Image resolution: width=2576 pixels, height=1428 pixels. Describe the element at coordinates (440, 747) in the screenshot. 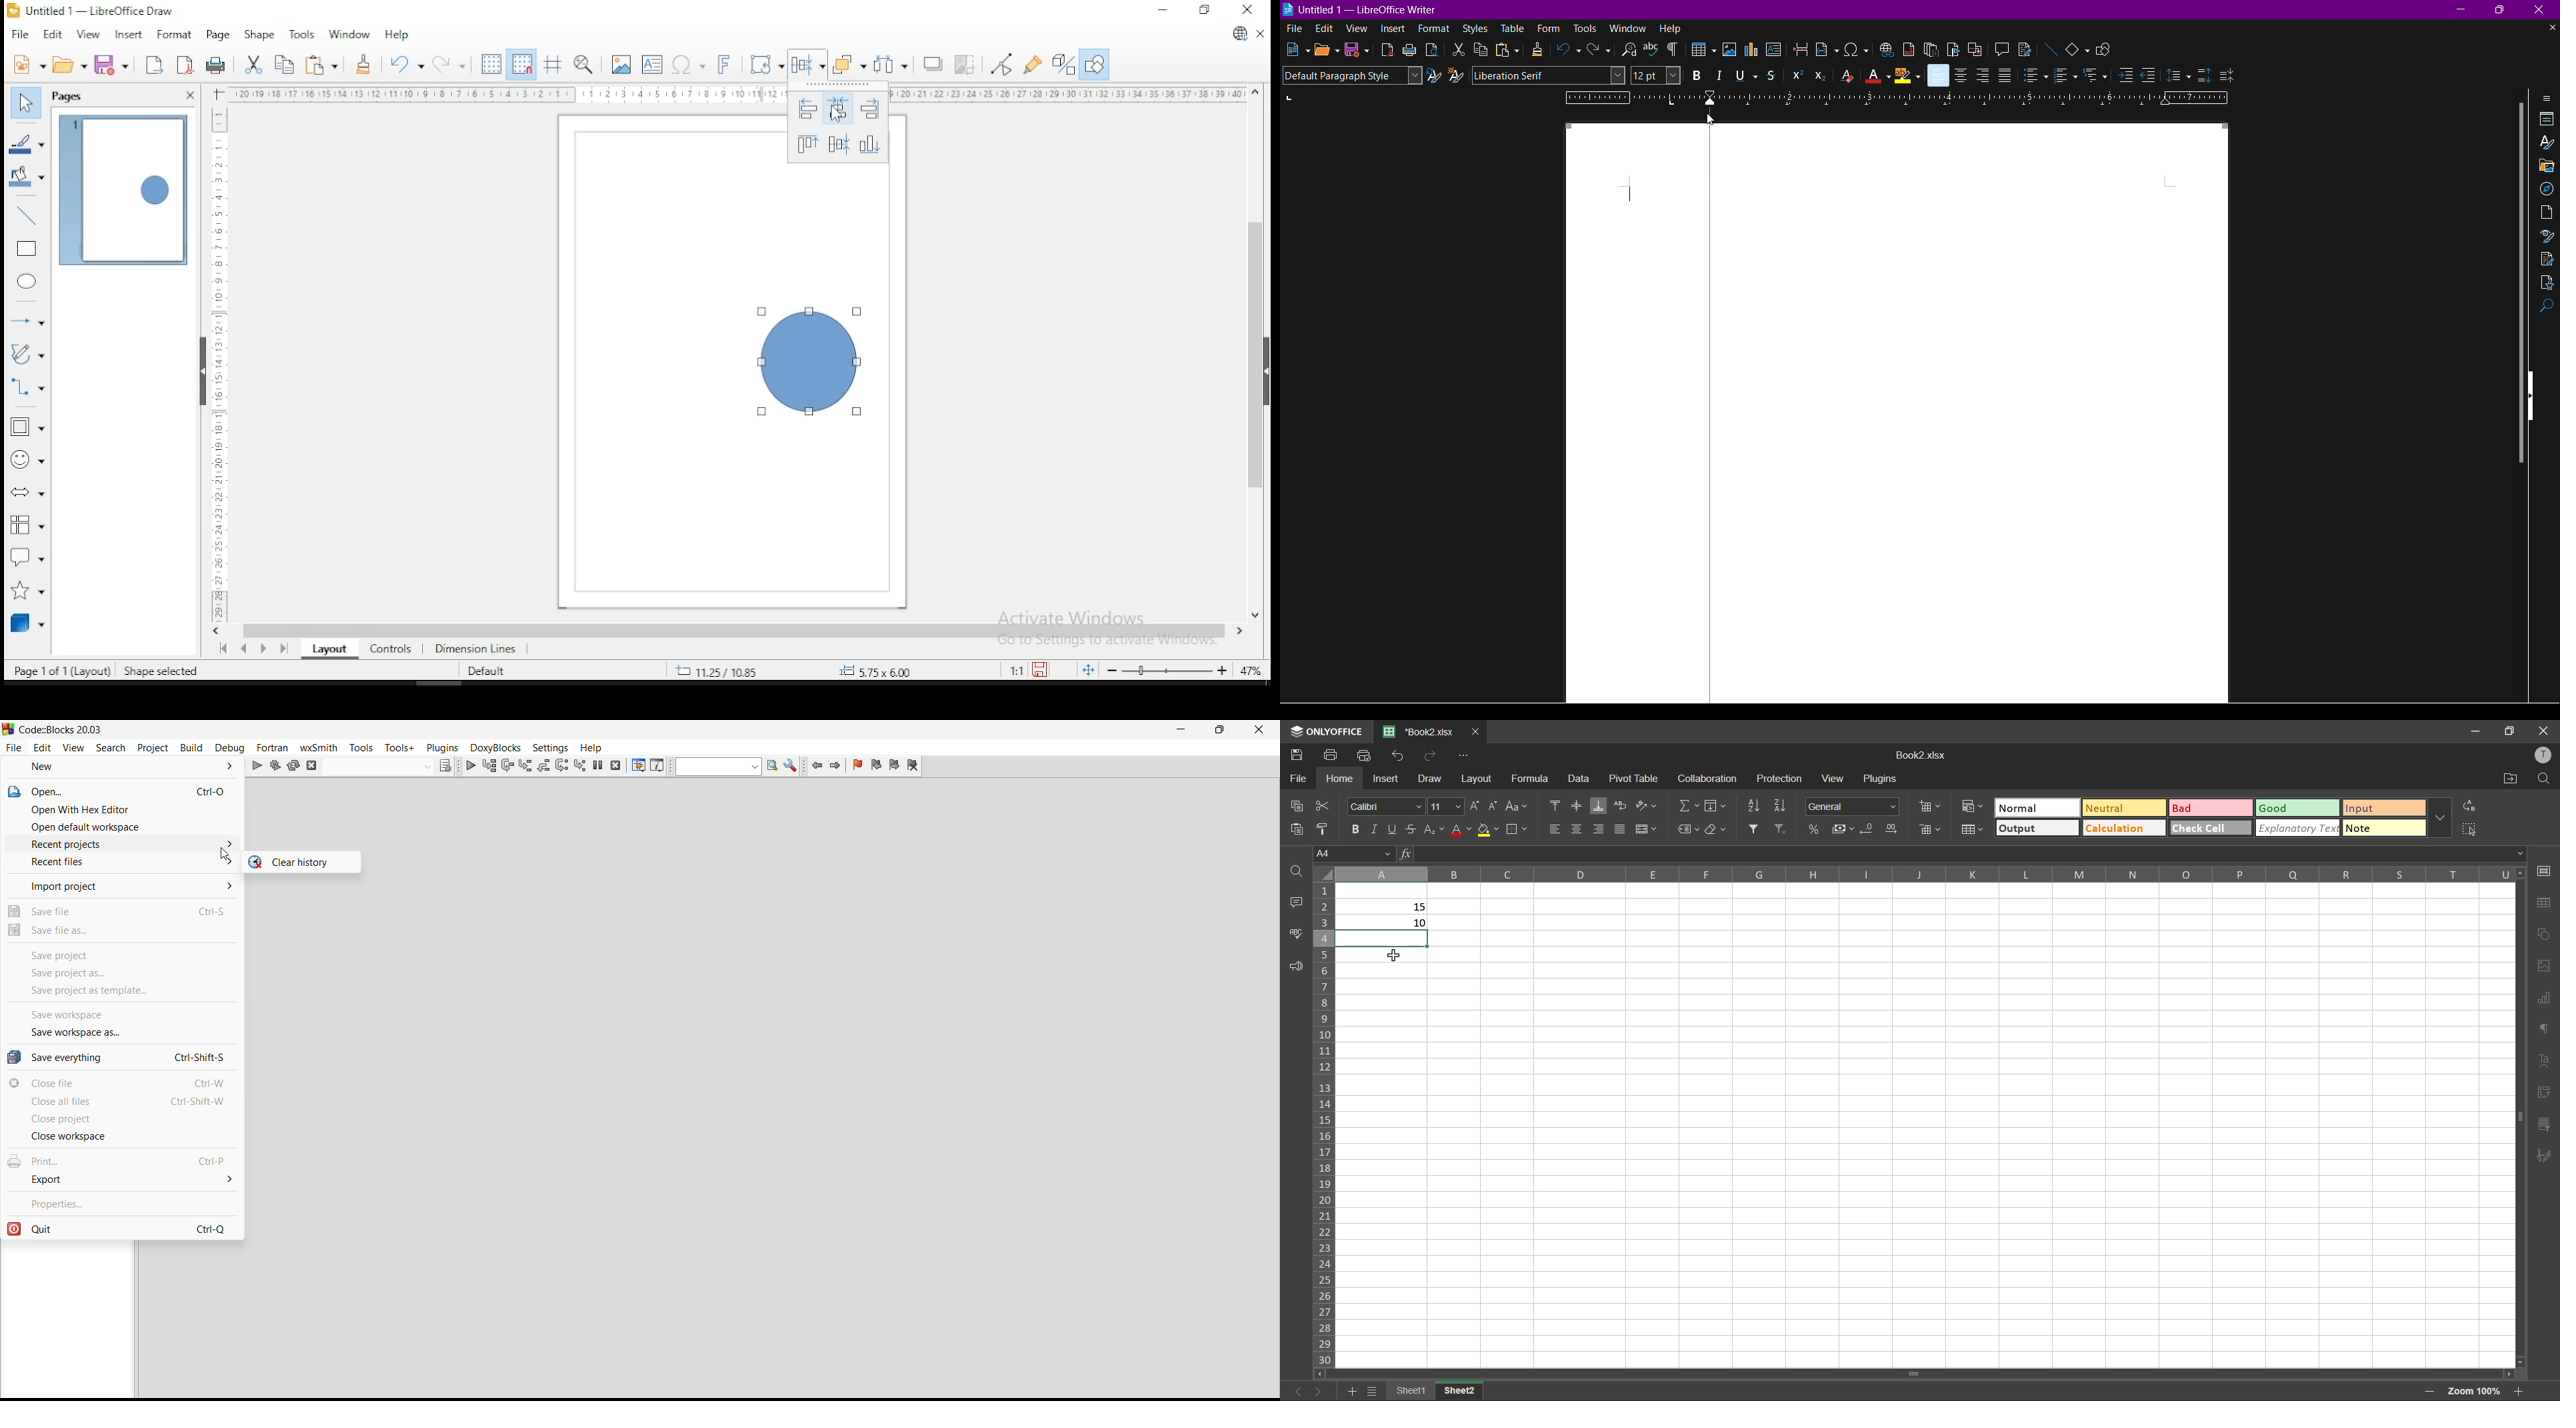

I see `plugins` at that location.